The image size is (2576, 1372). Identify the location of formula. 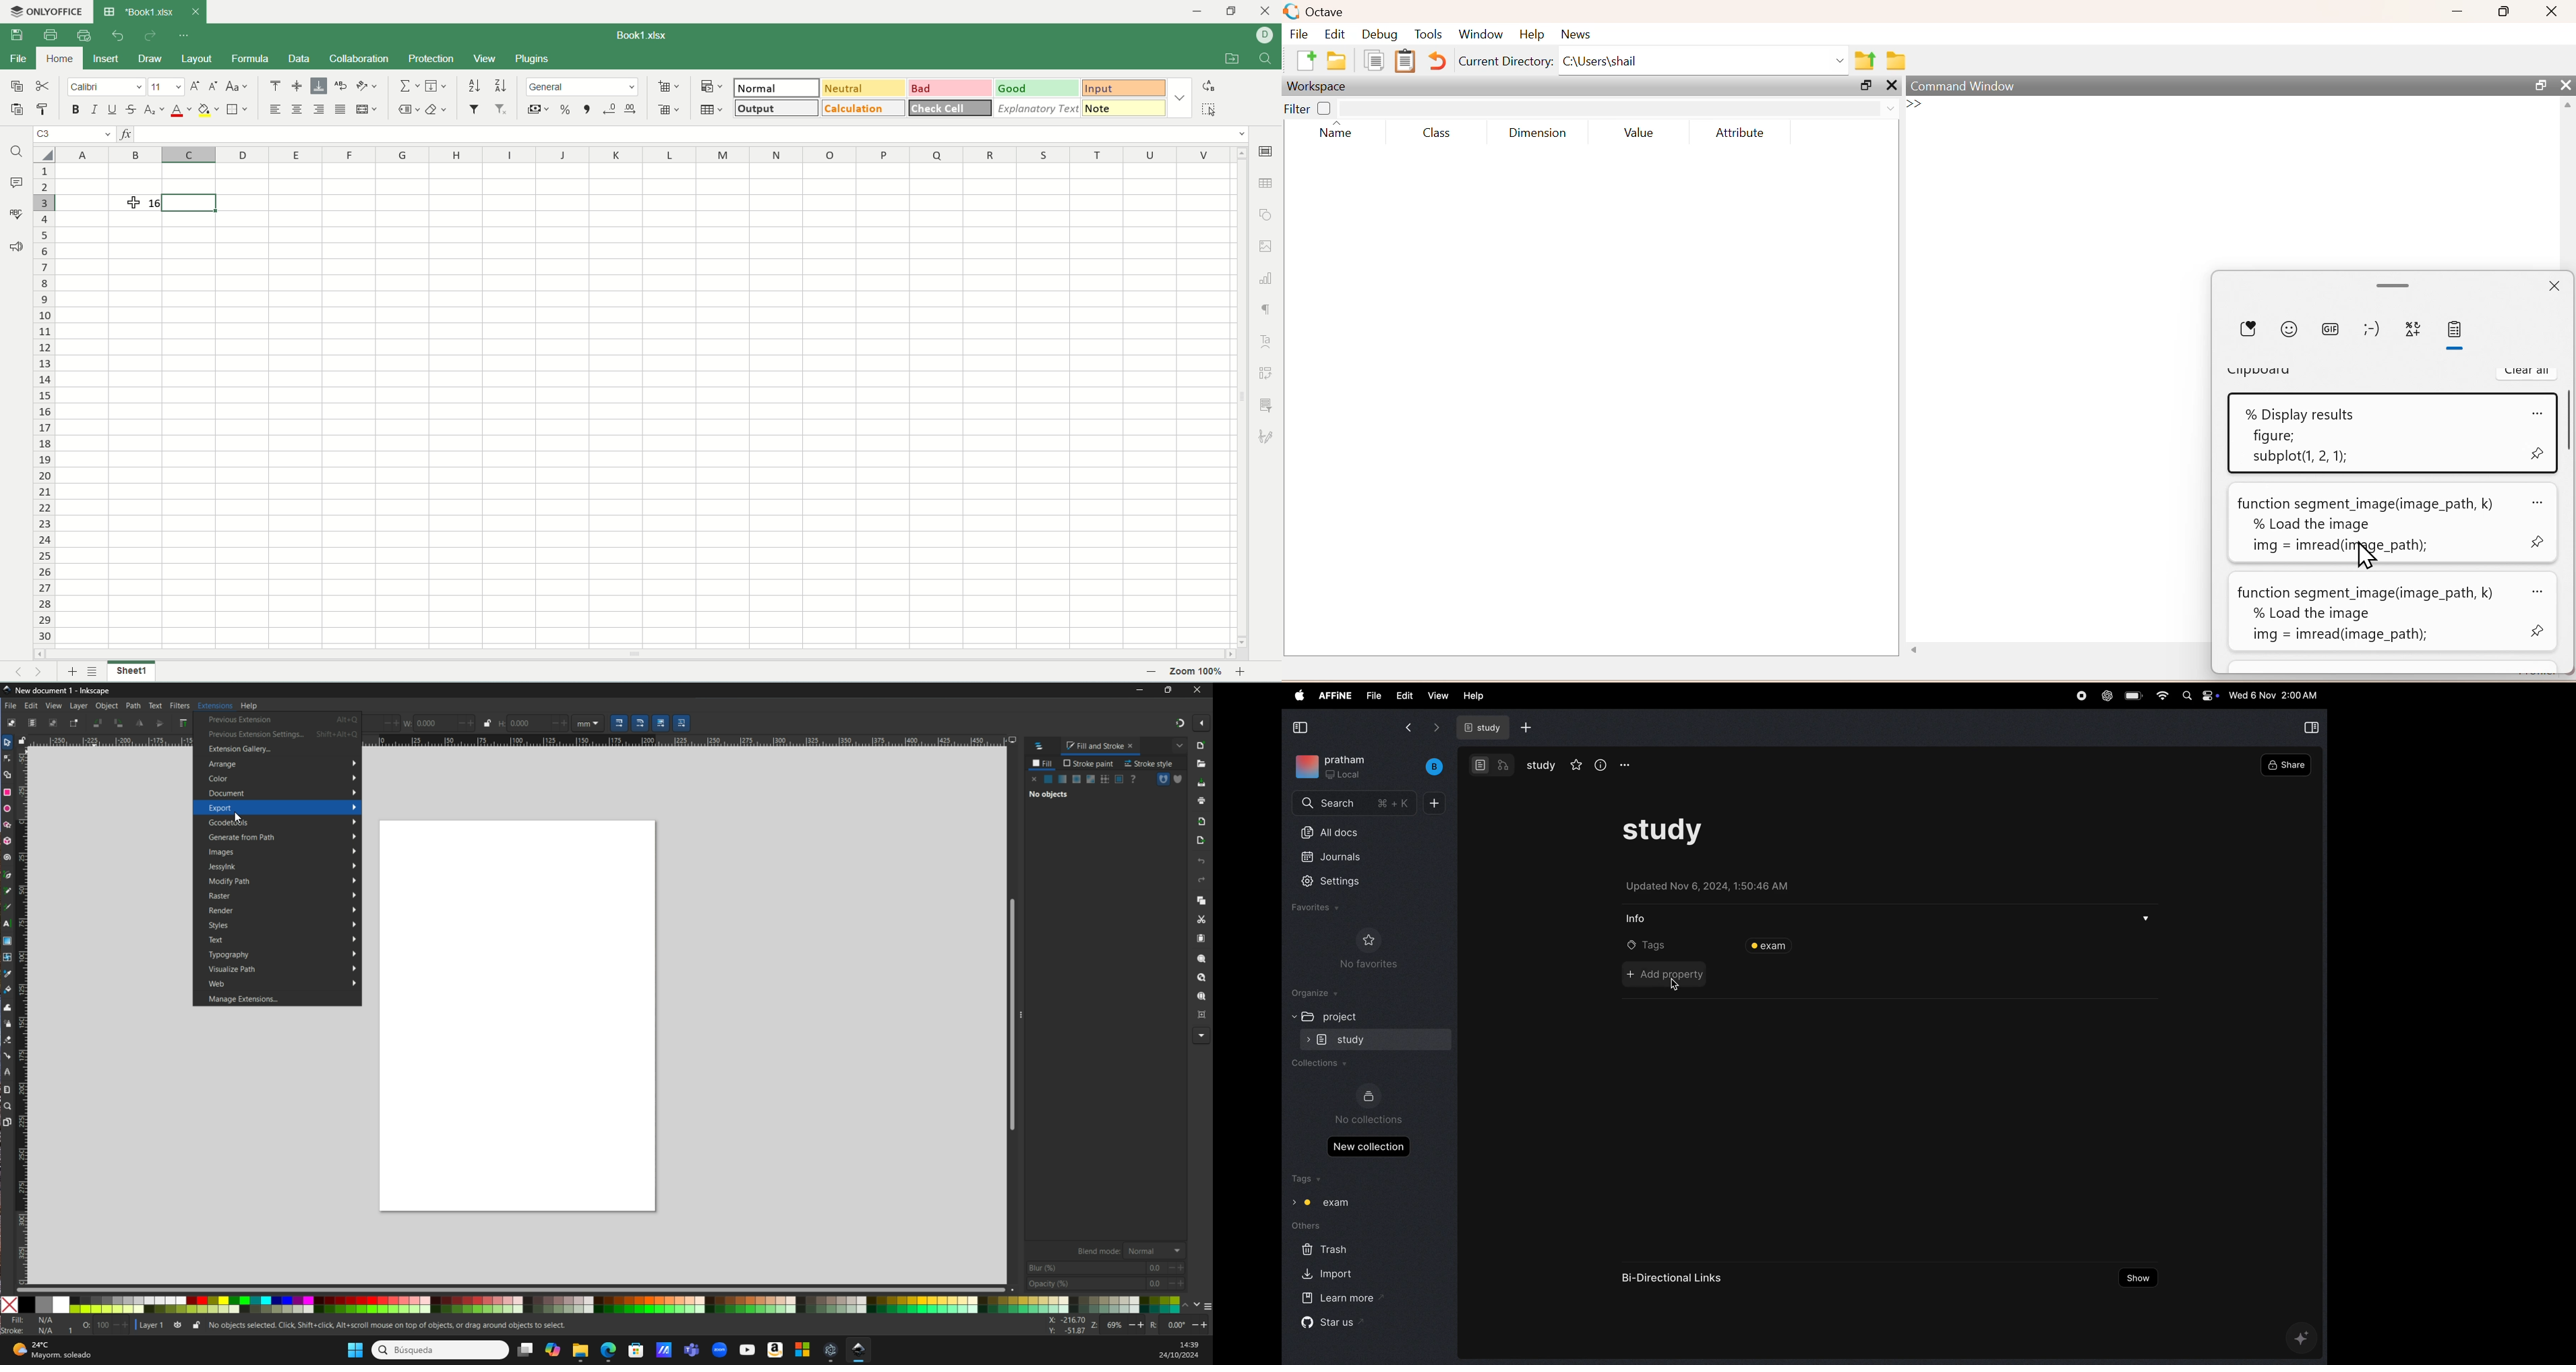
(248, 59).